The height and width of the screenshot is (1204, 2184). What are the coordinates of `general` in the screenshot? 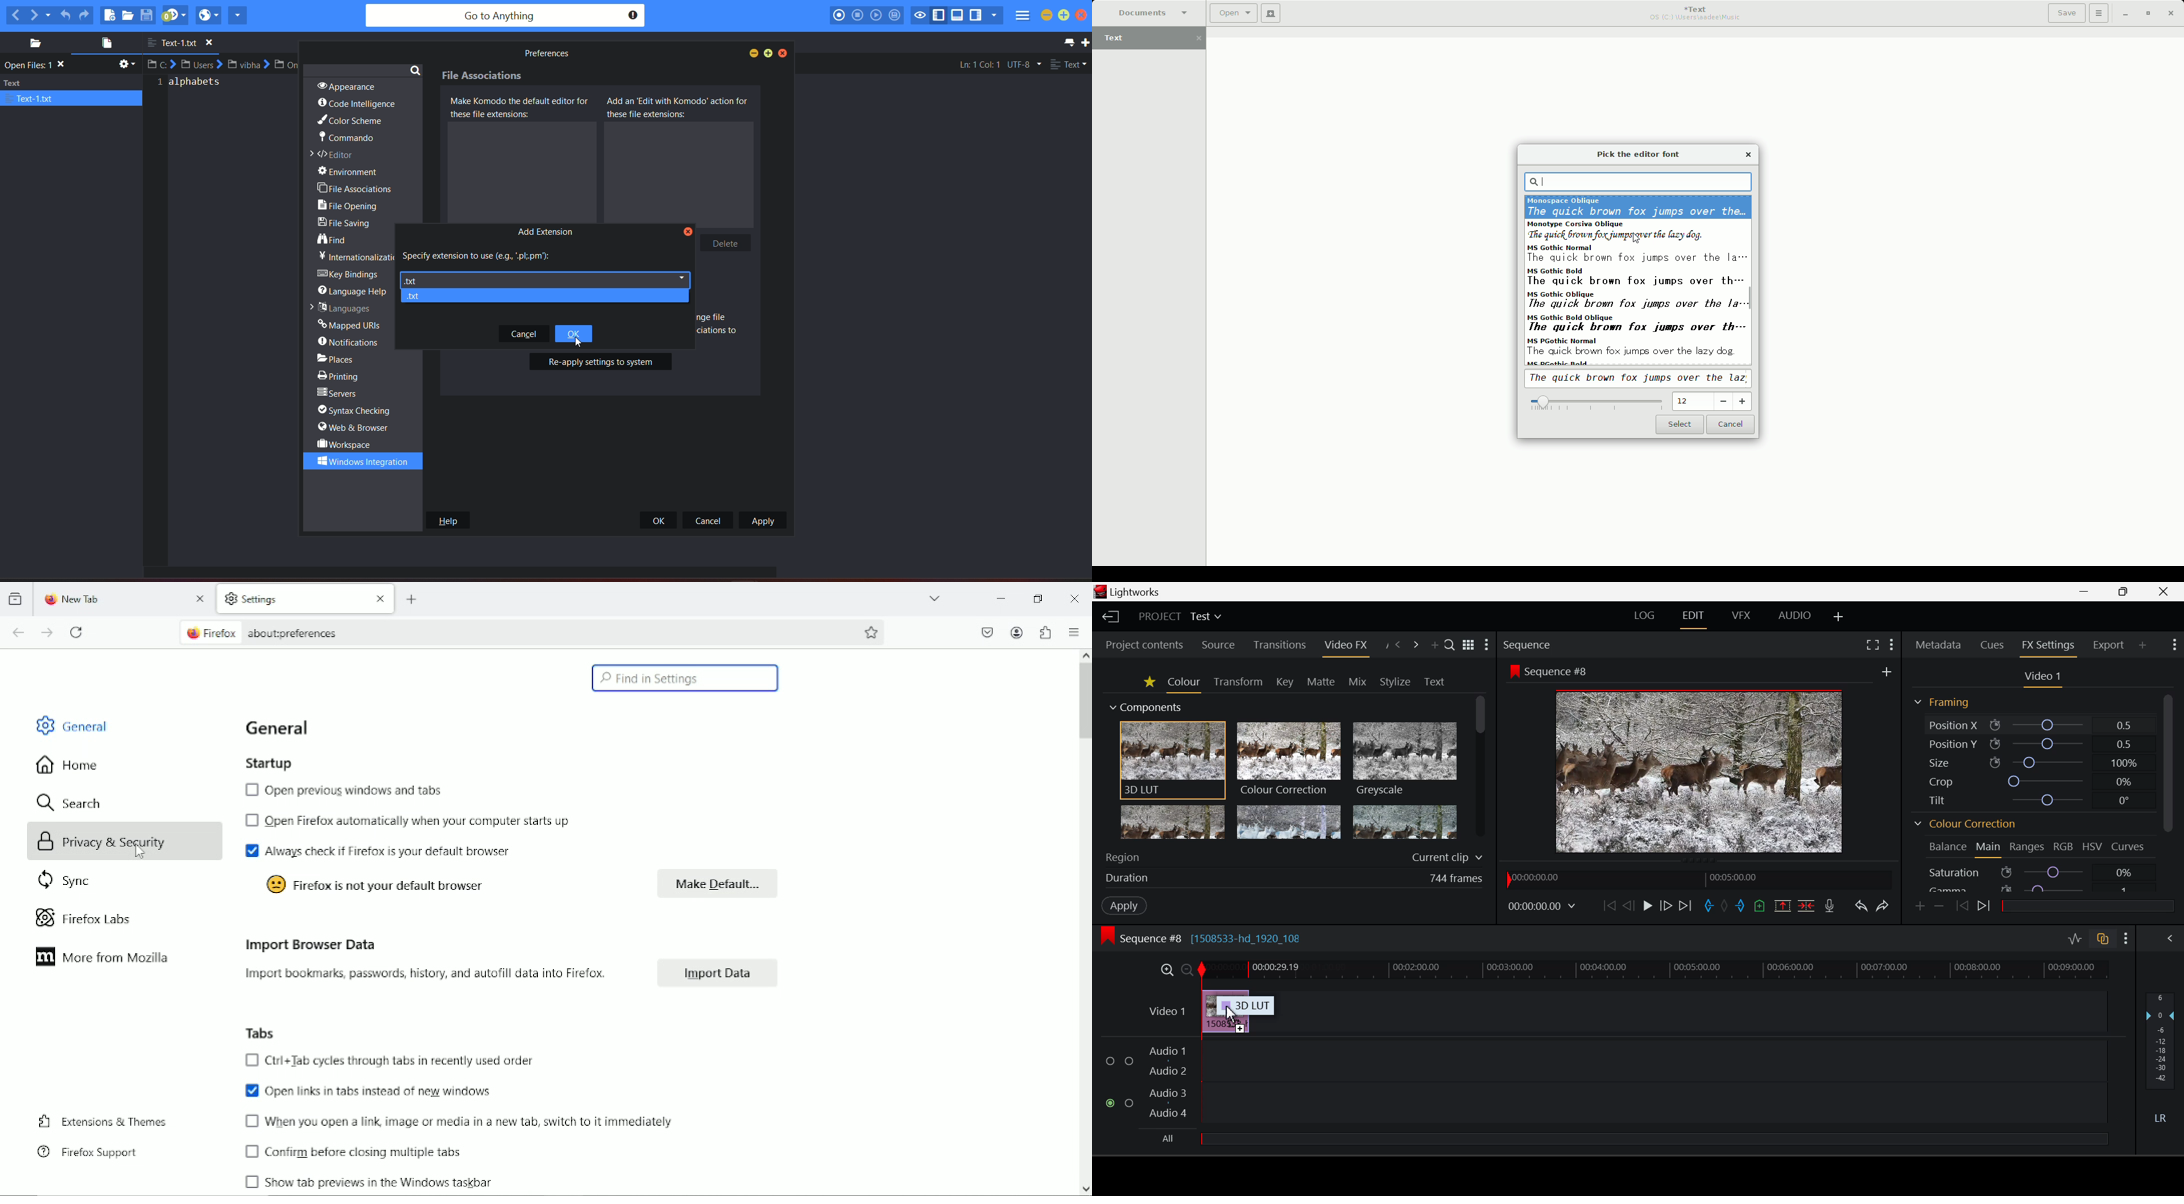 It's located at (278, 727).